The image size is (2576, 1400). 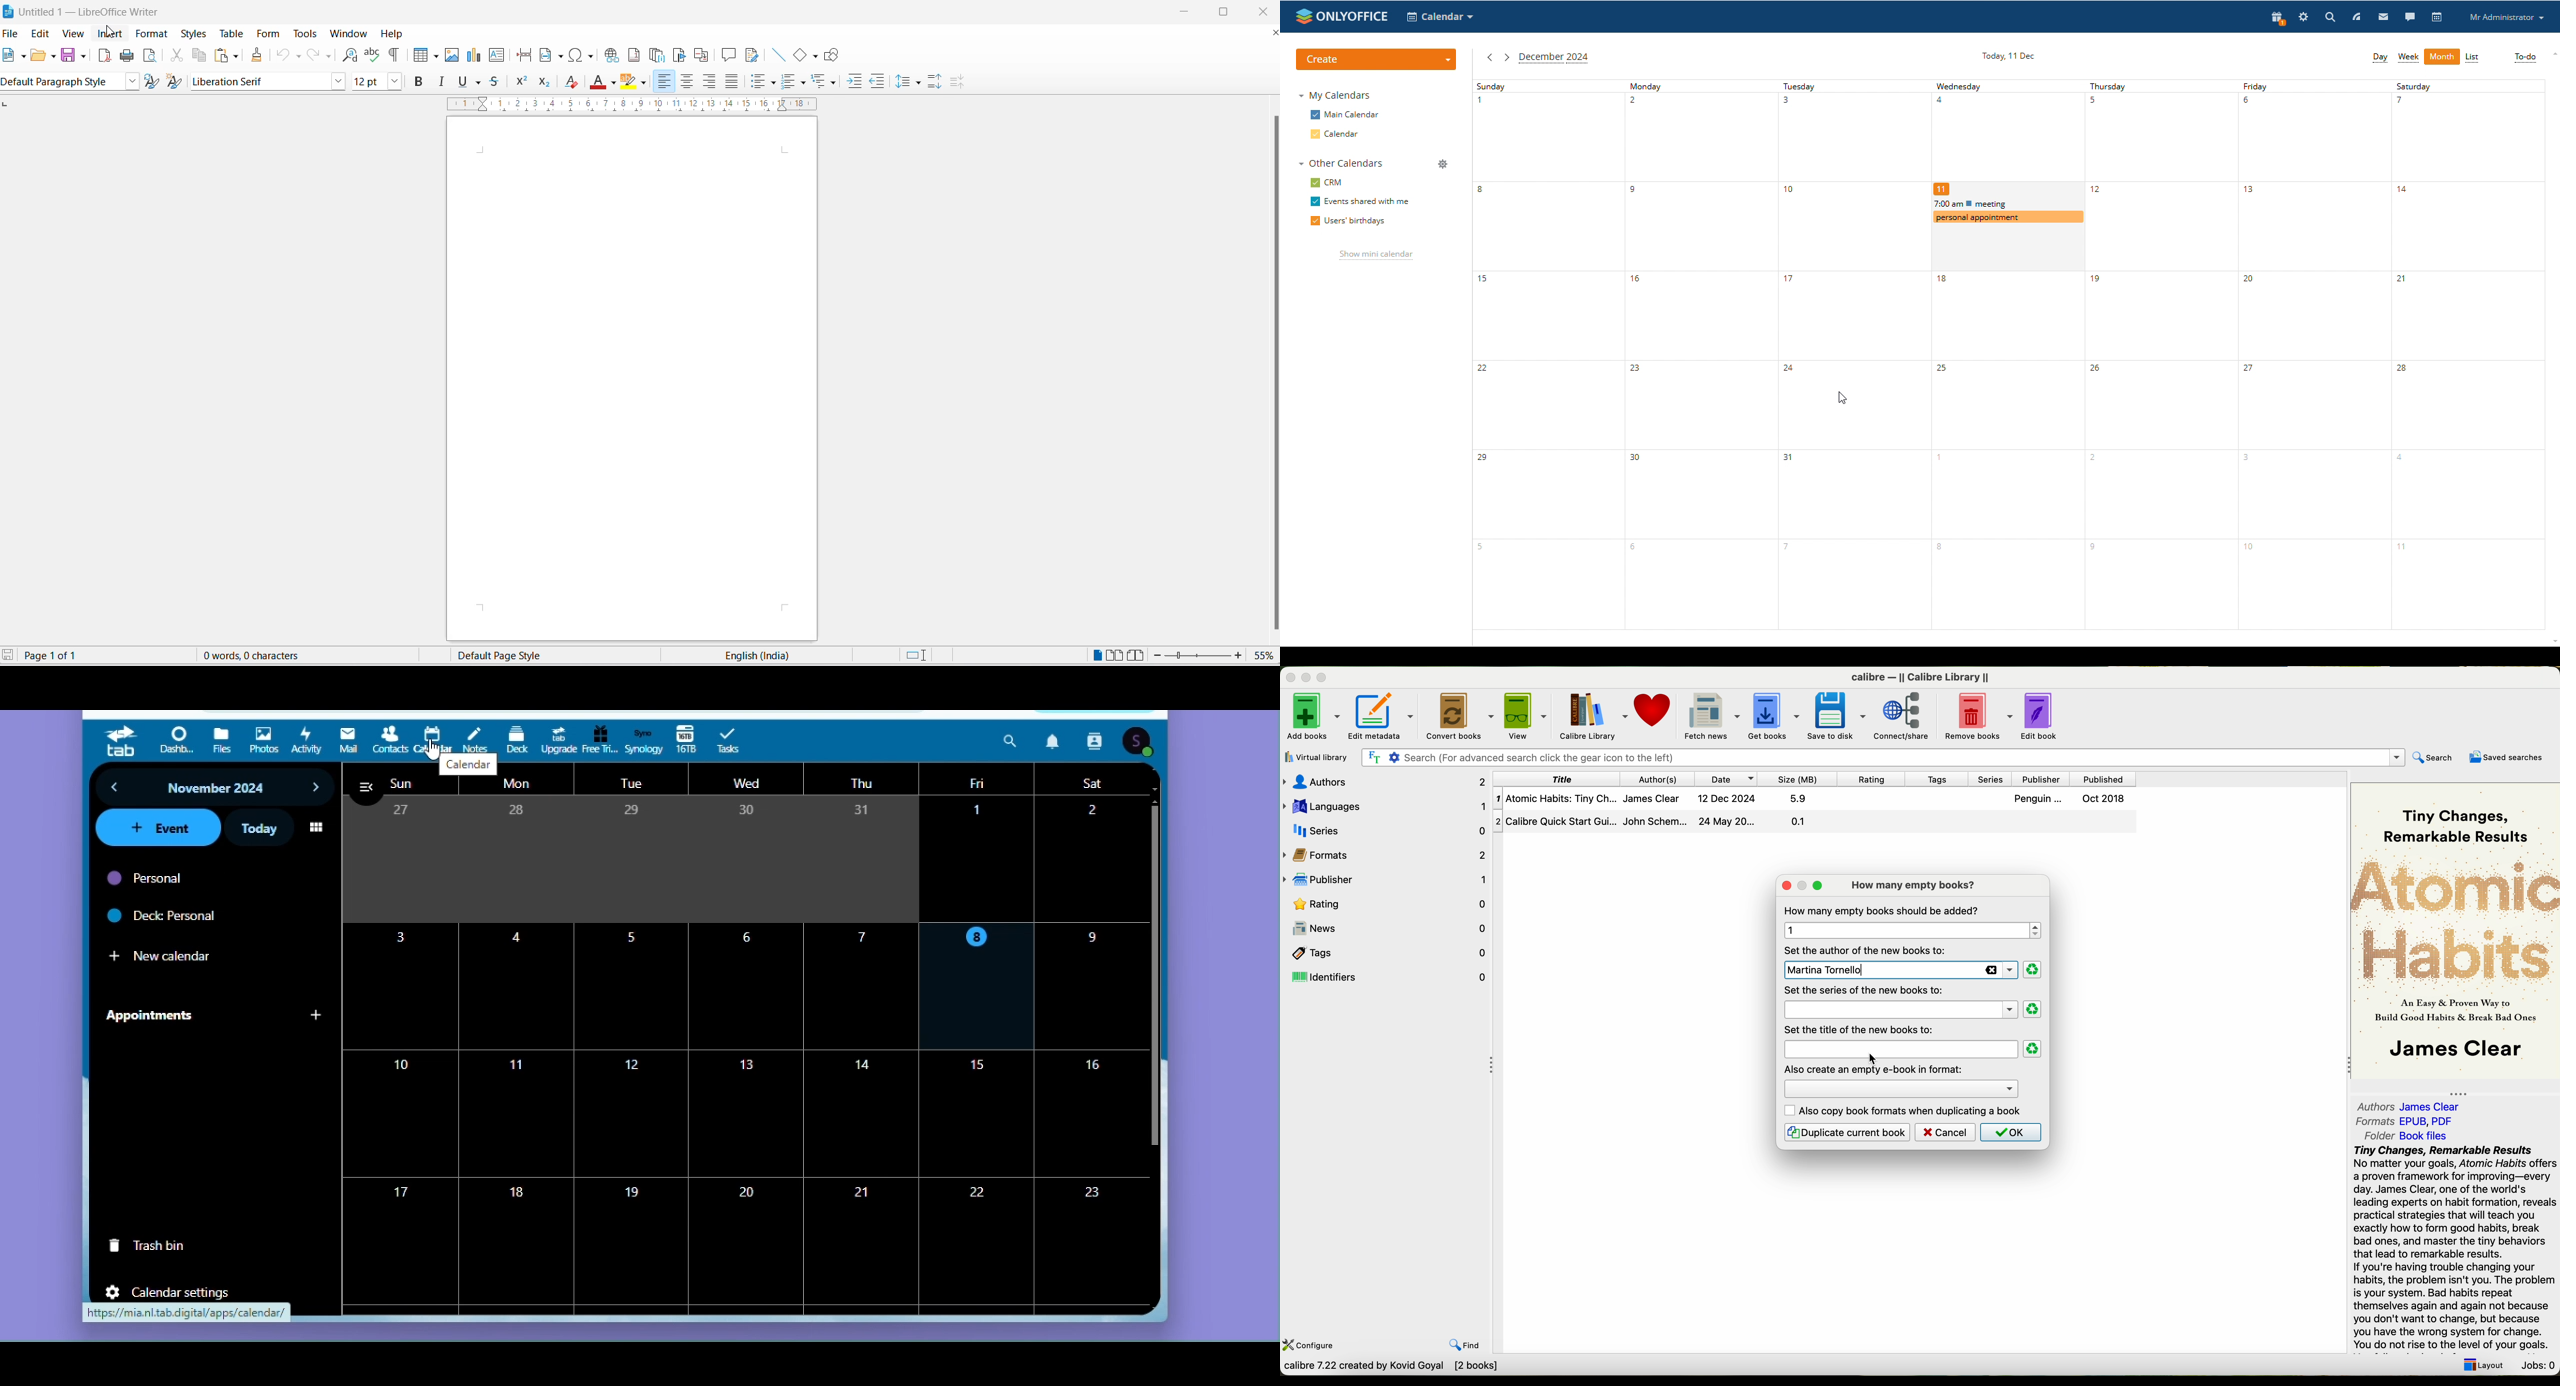 What do you see at coordinates (2161, 355) in the screenshot?
I see `thursday` at bounding box center [2161, 355].